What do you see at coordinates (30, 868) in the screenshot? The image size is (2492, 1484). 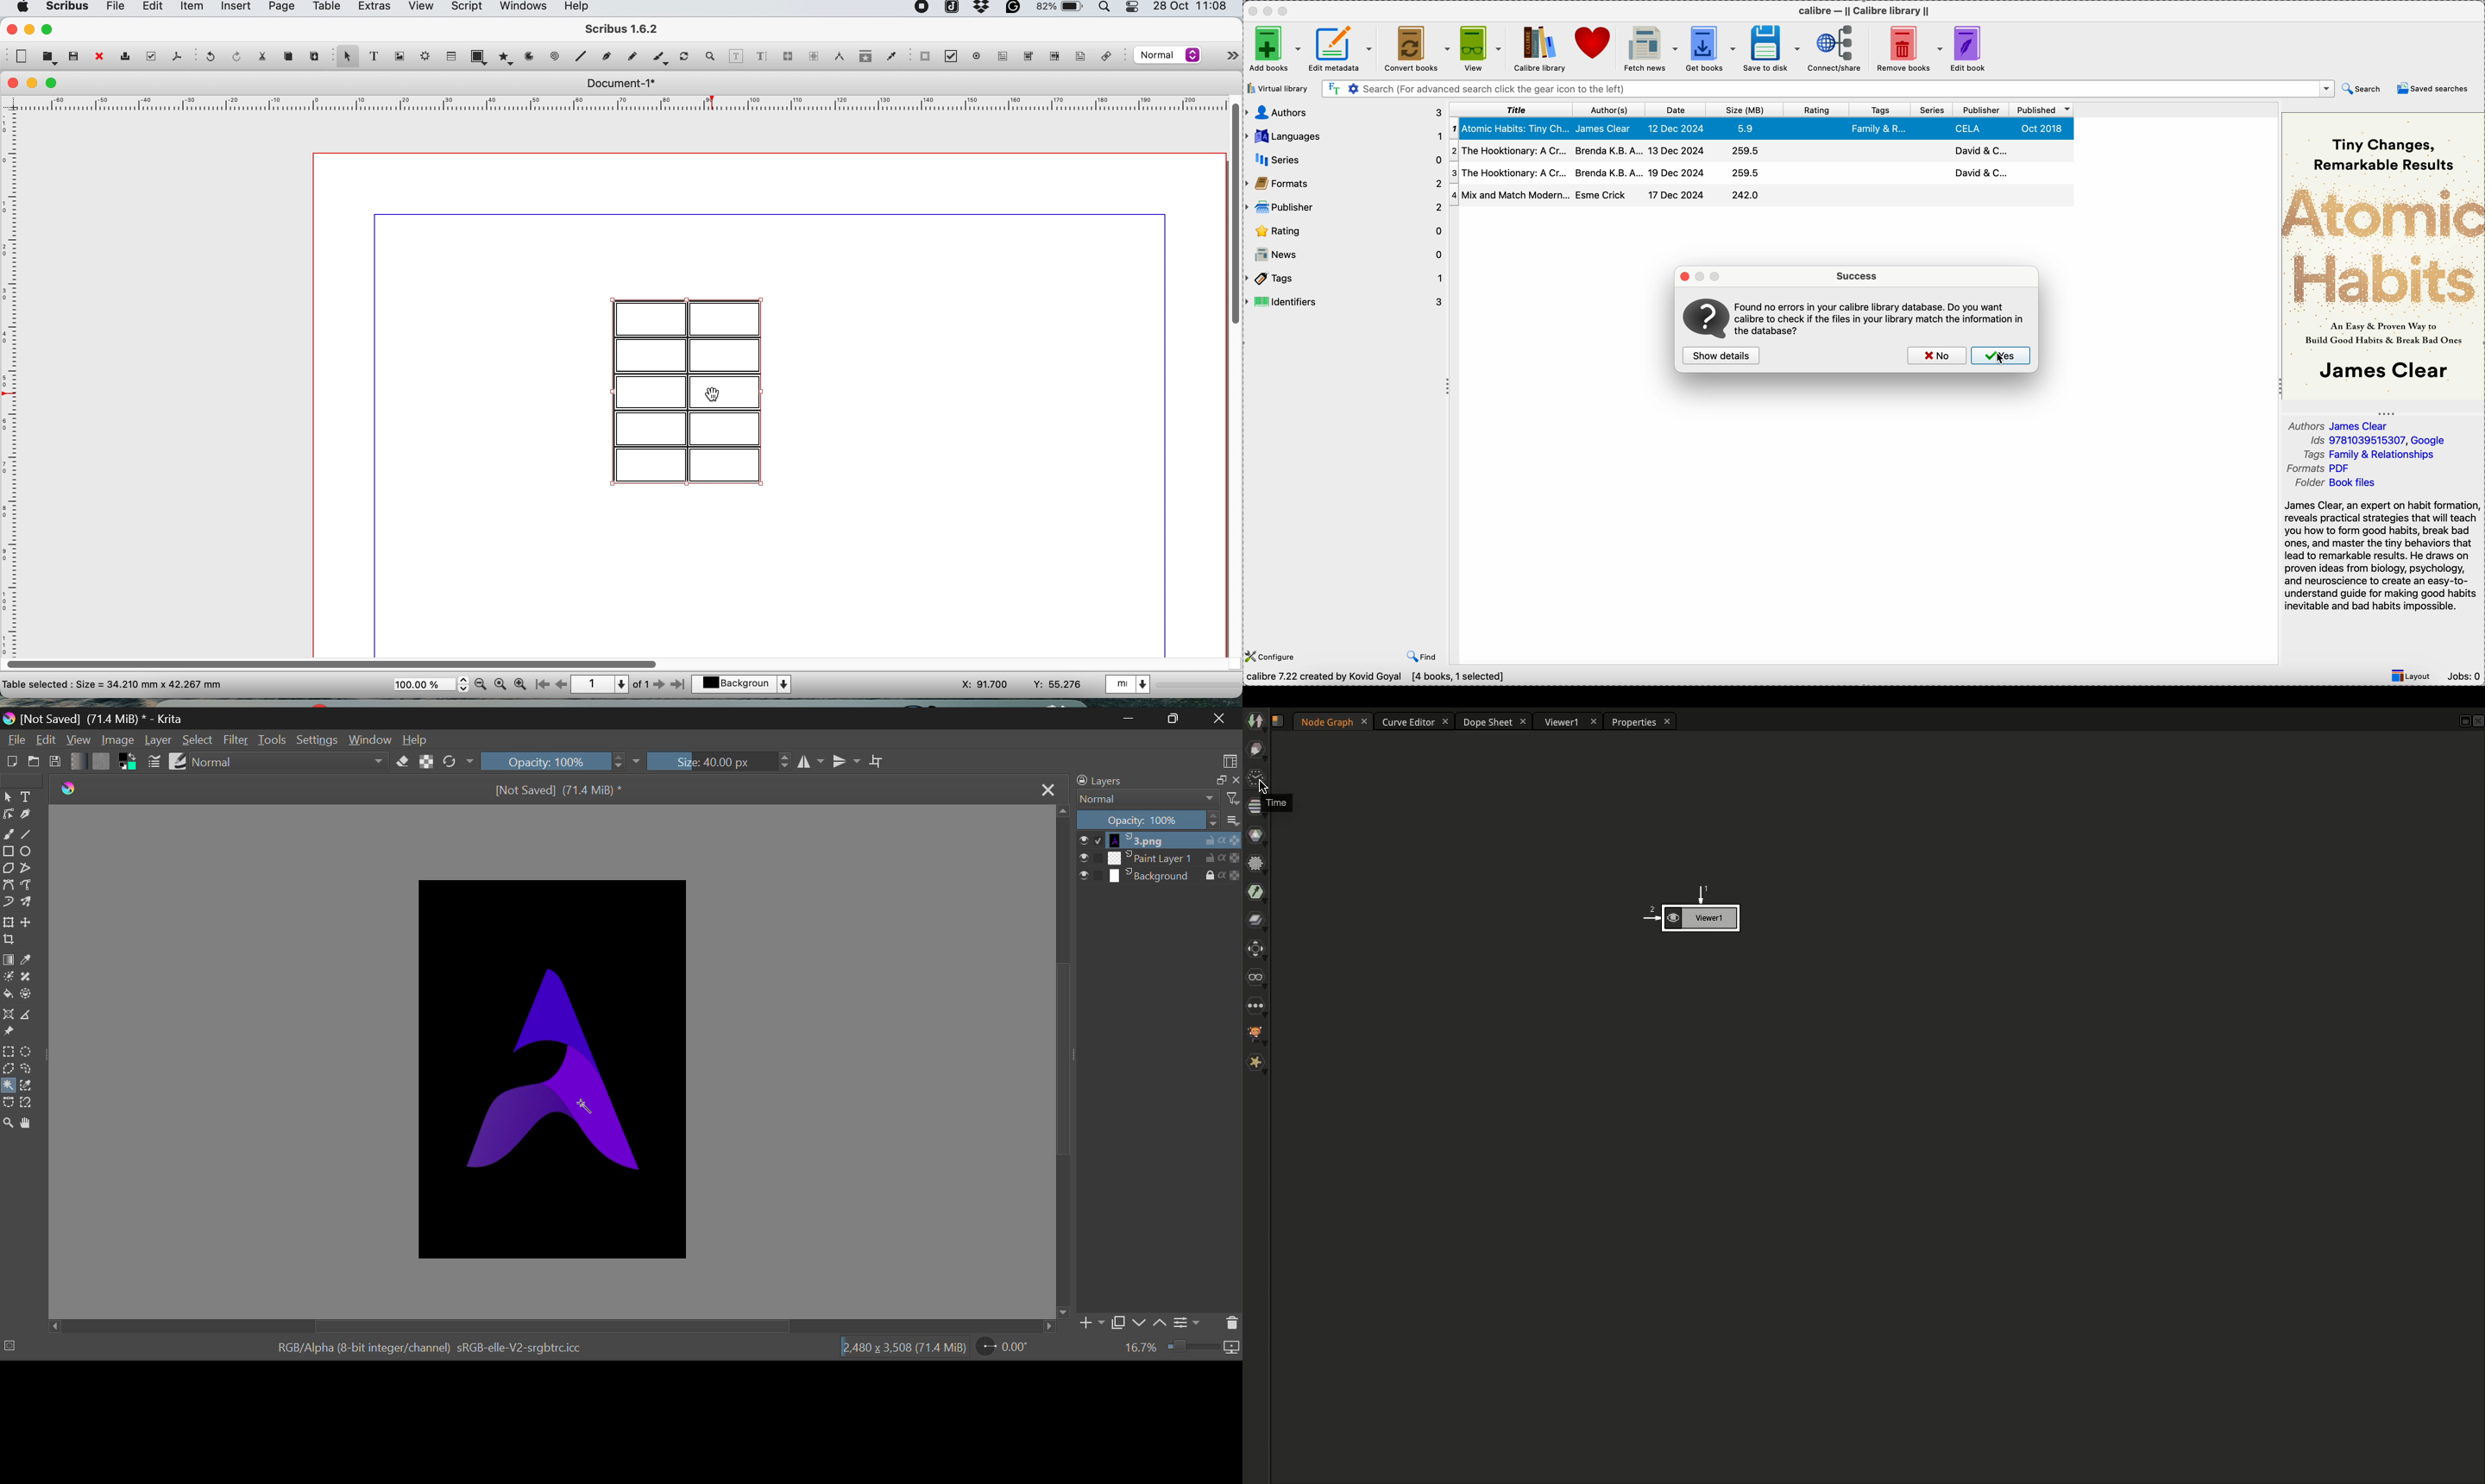 I see `Polyline` at bounding box center [30, 868].